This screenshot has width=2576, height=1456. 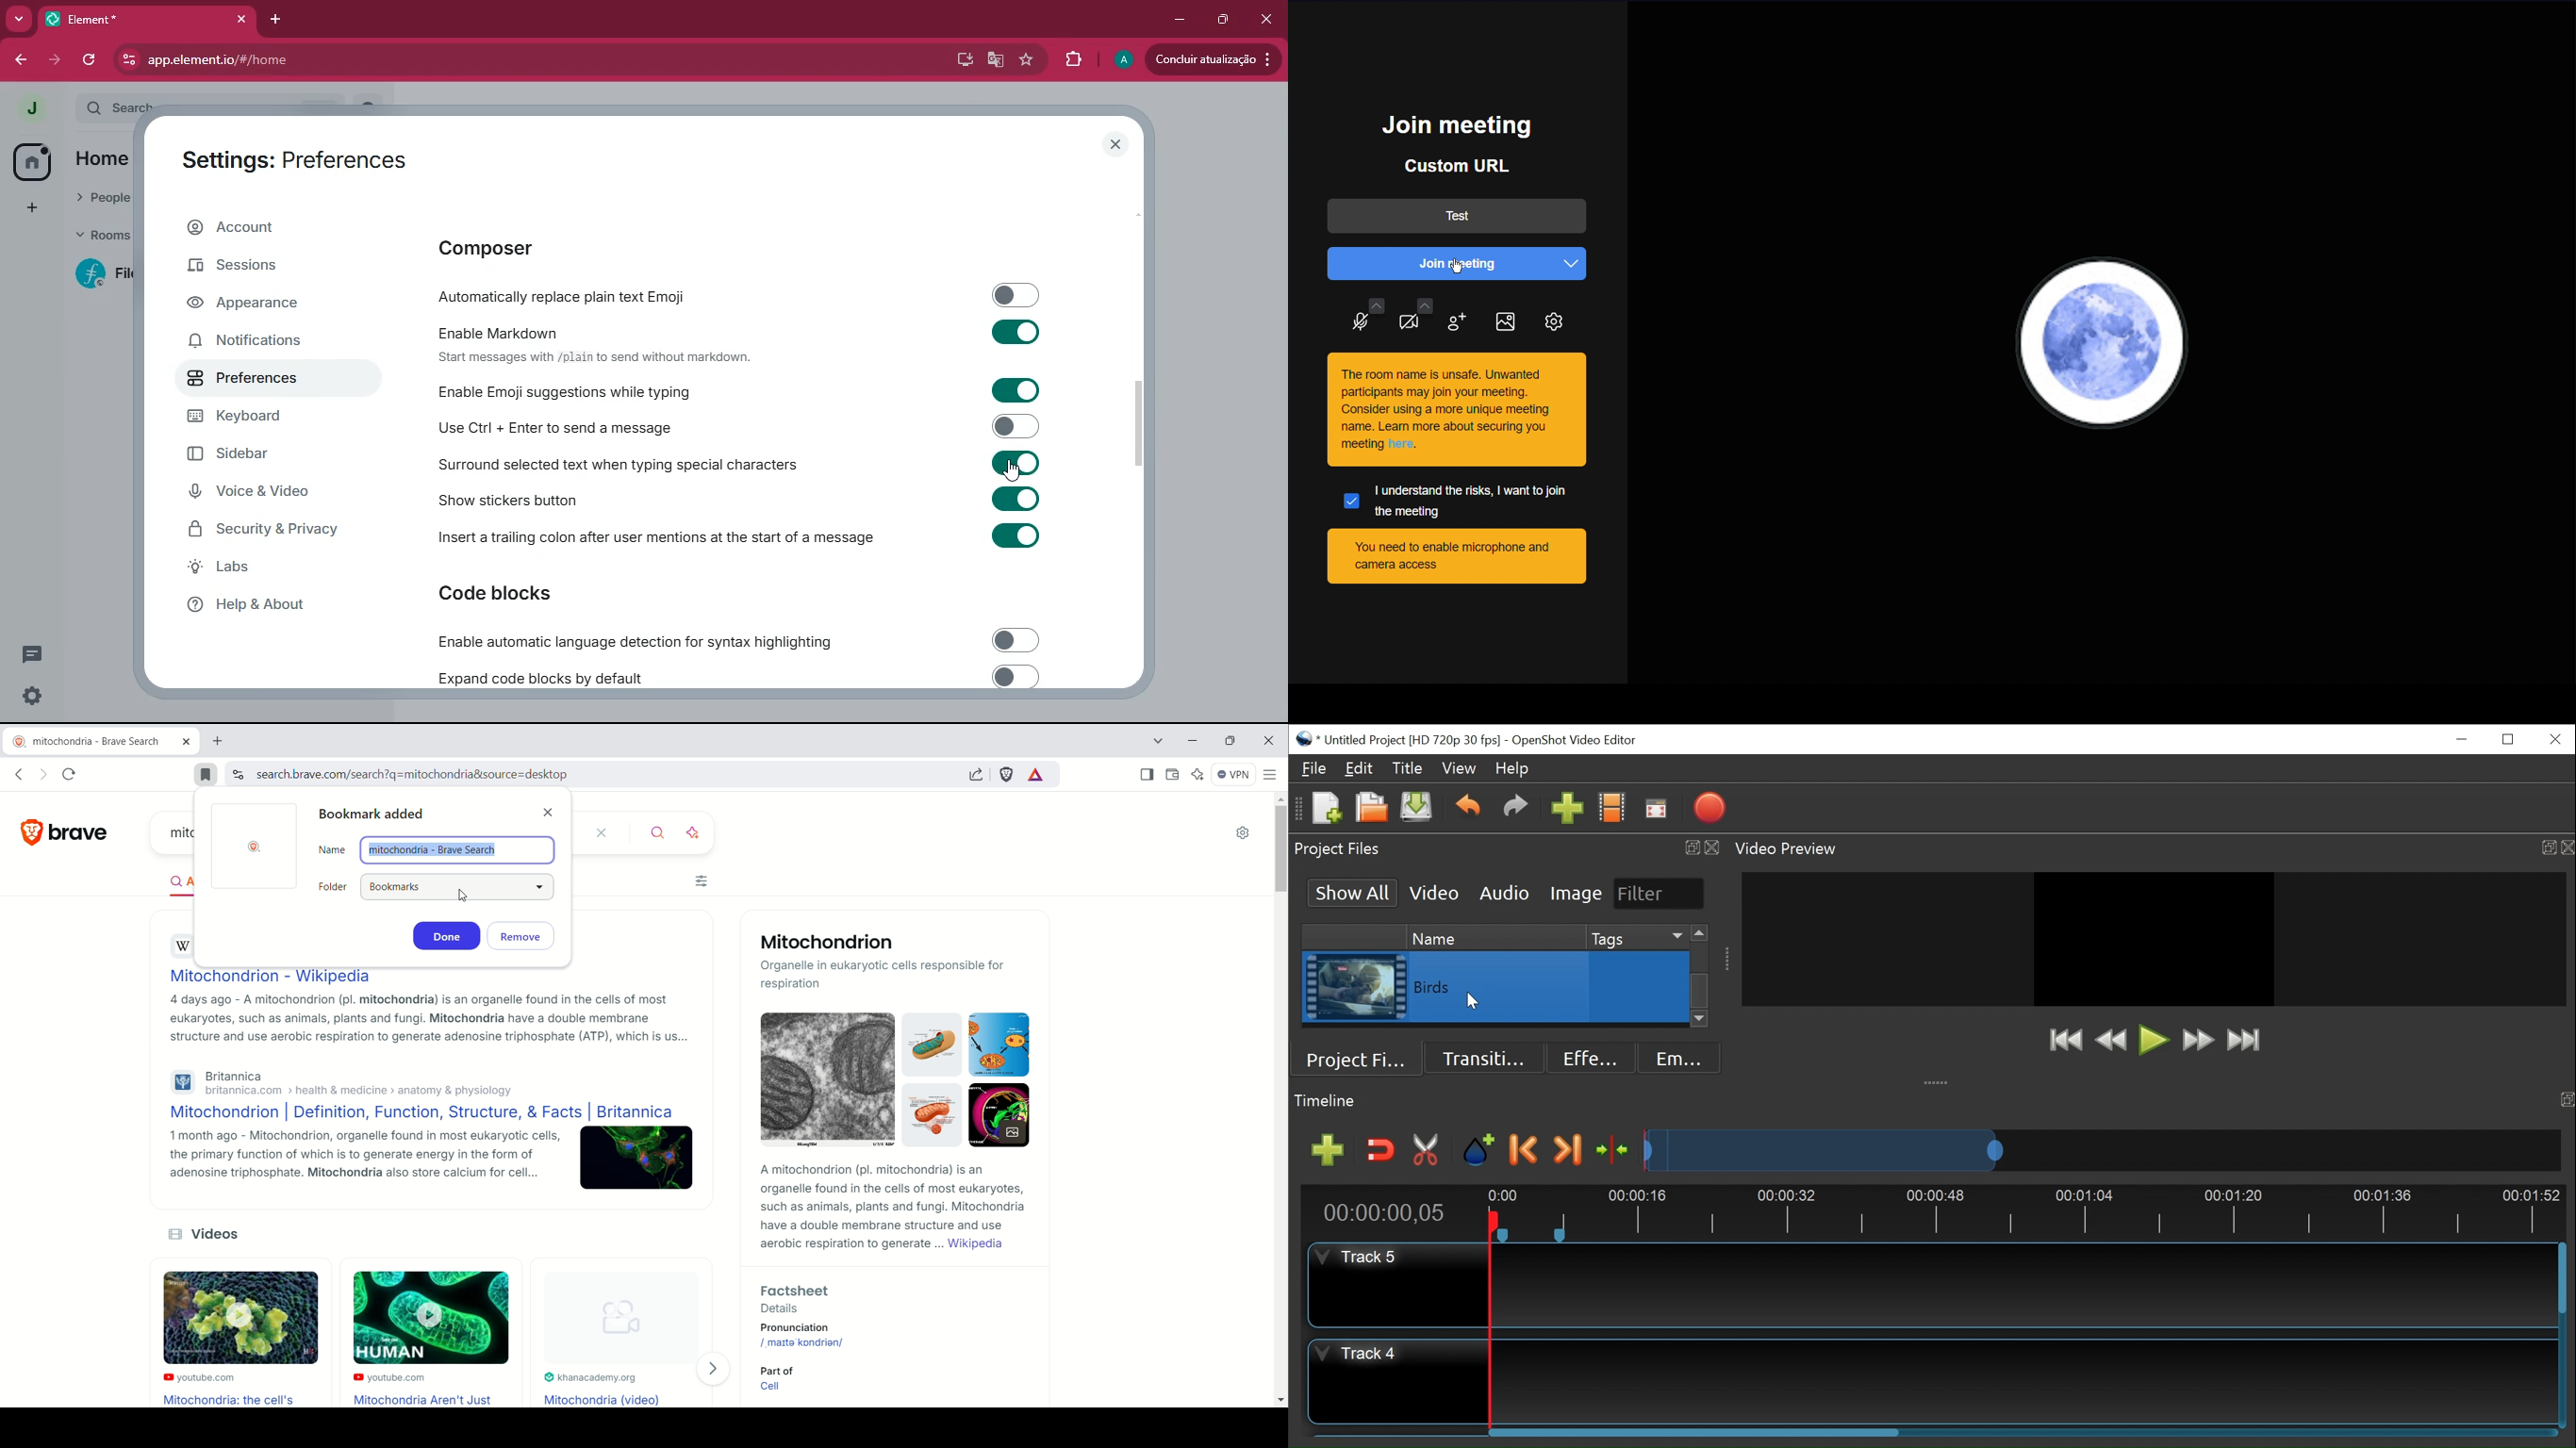 What do you see at coordinates (206, 775) in the screenshot?
I see `bookmarked` at bounding box center [206, 775].